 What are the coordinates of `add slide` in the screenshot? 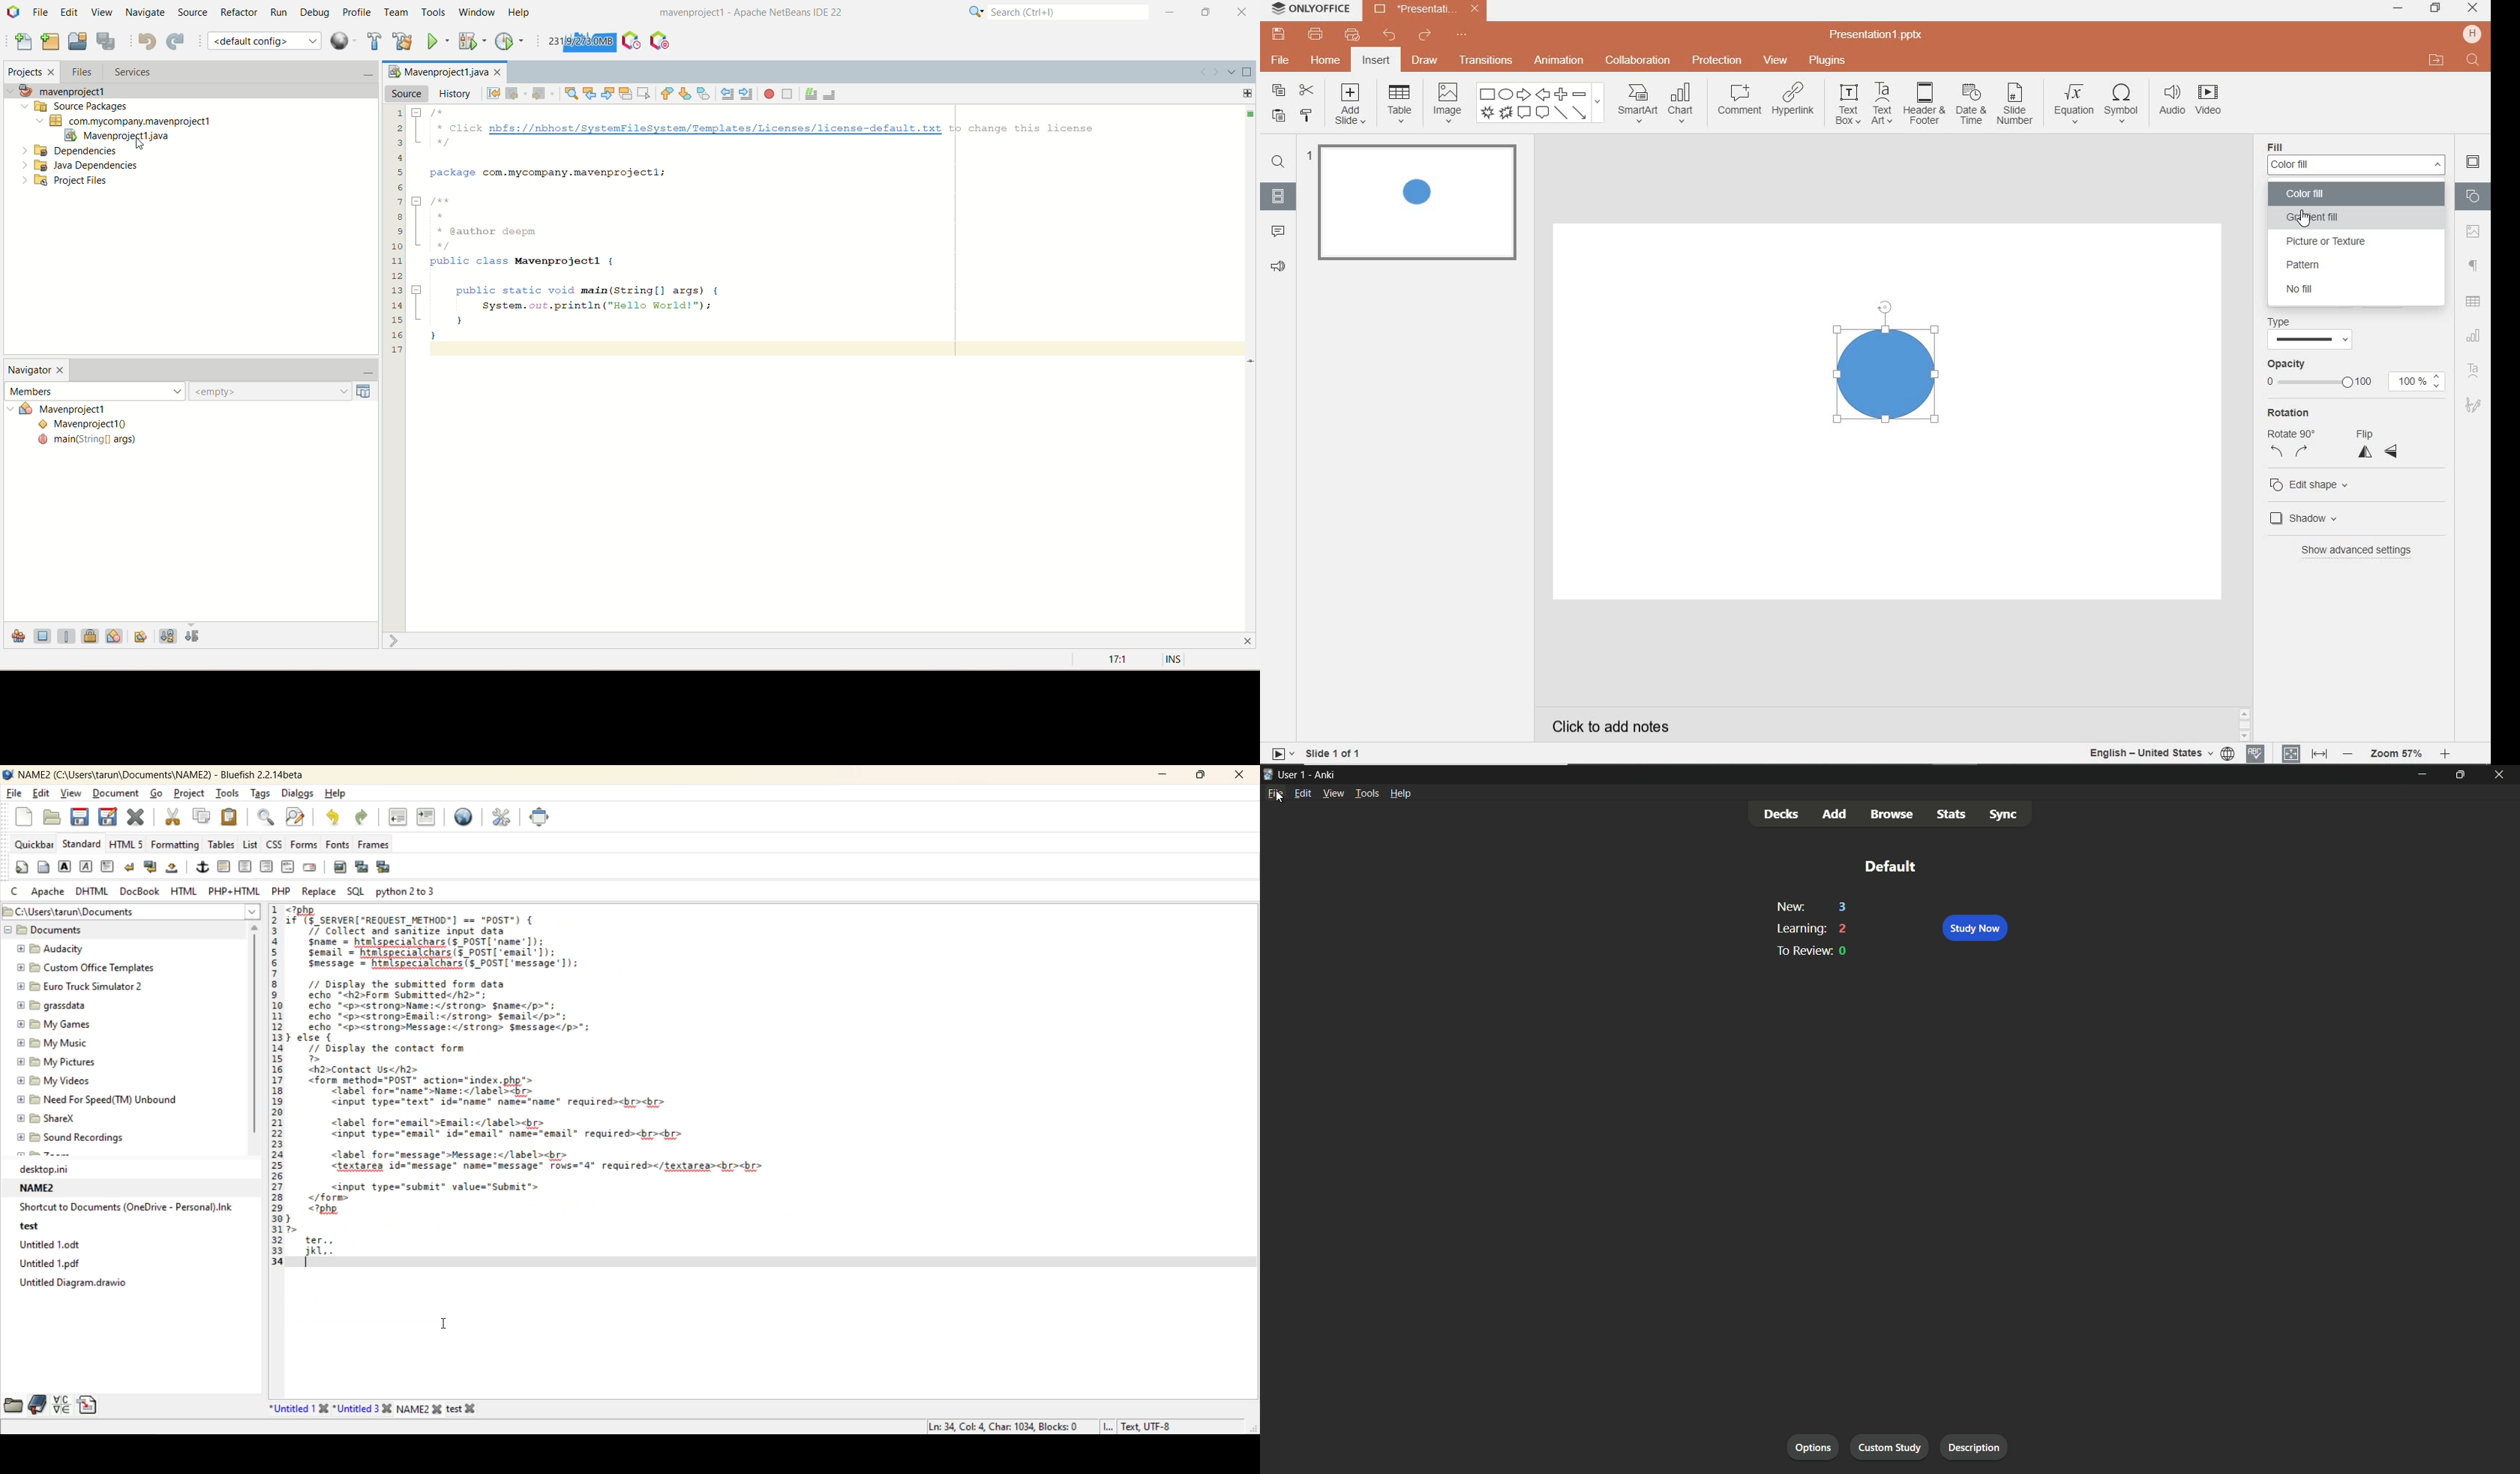 It's located at (1352, 105).